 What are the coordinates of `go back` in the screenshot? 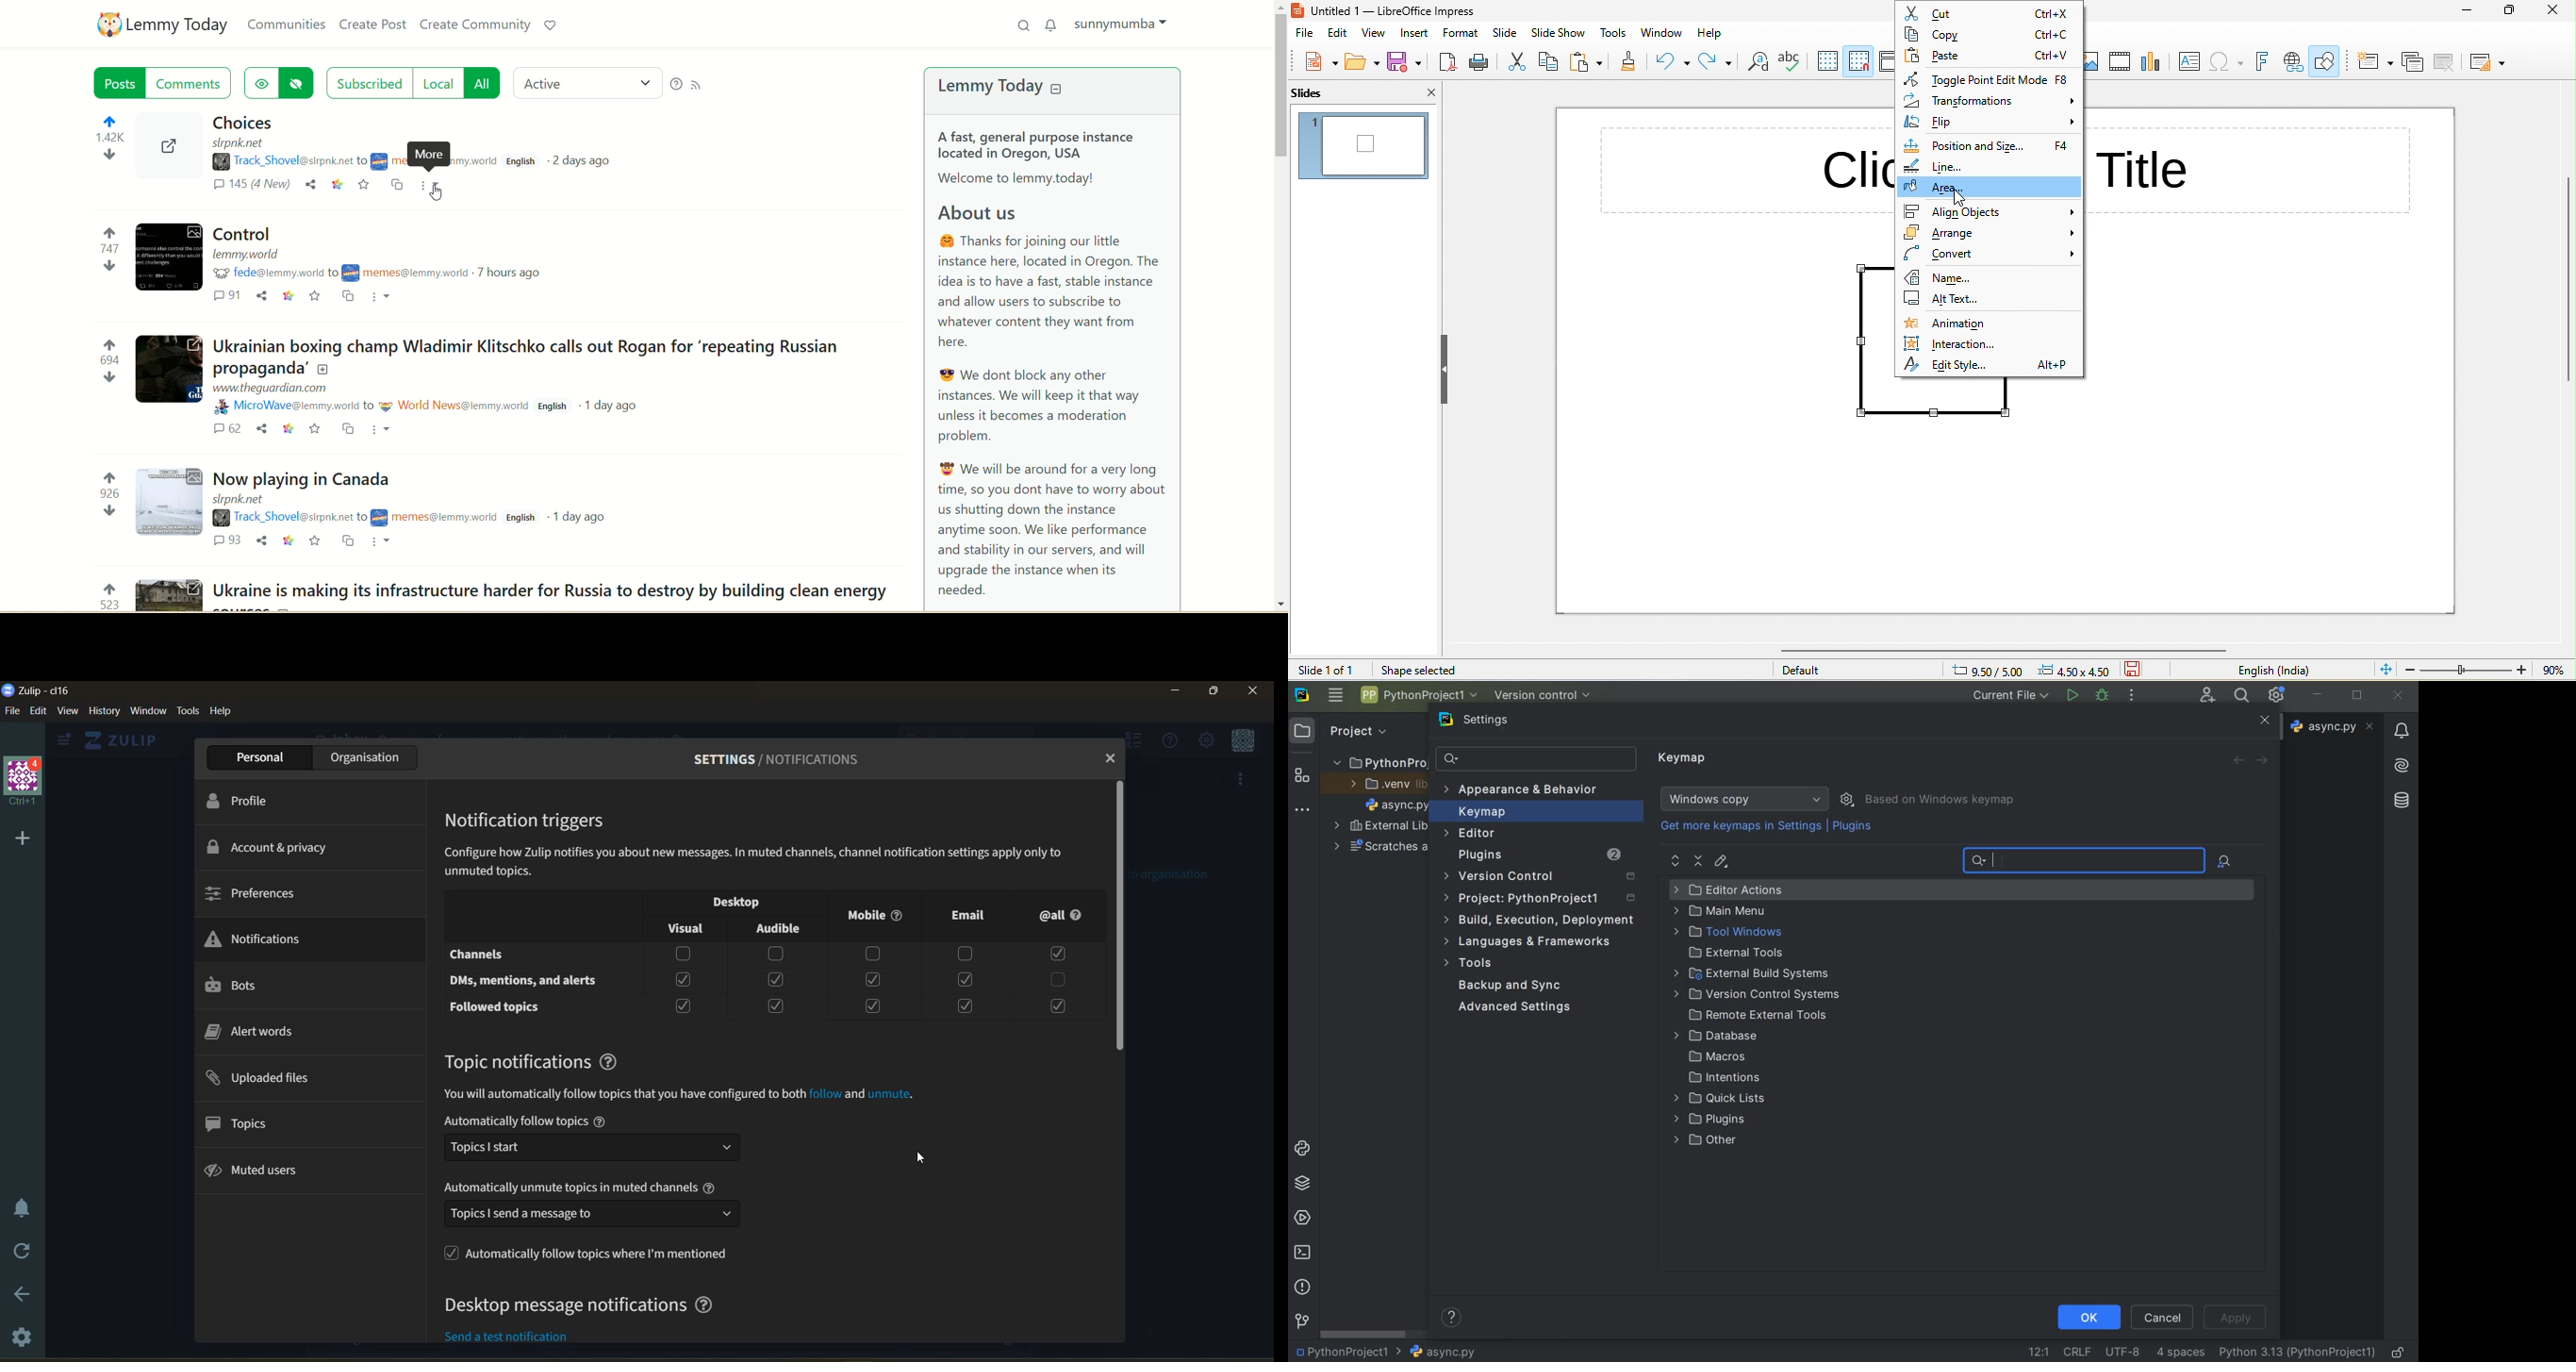 It's located at (23, 1293).